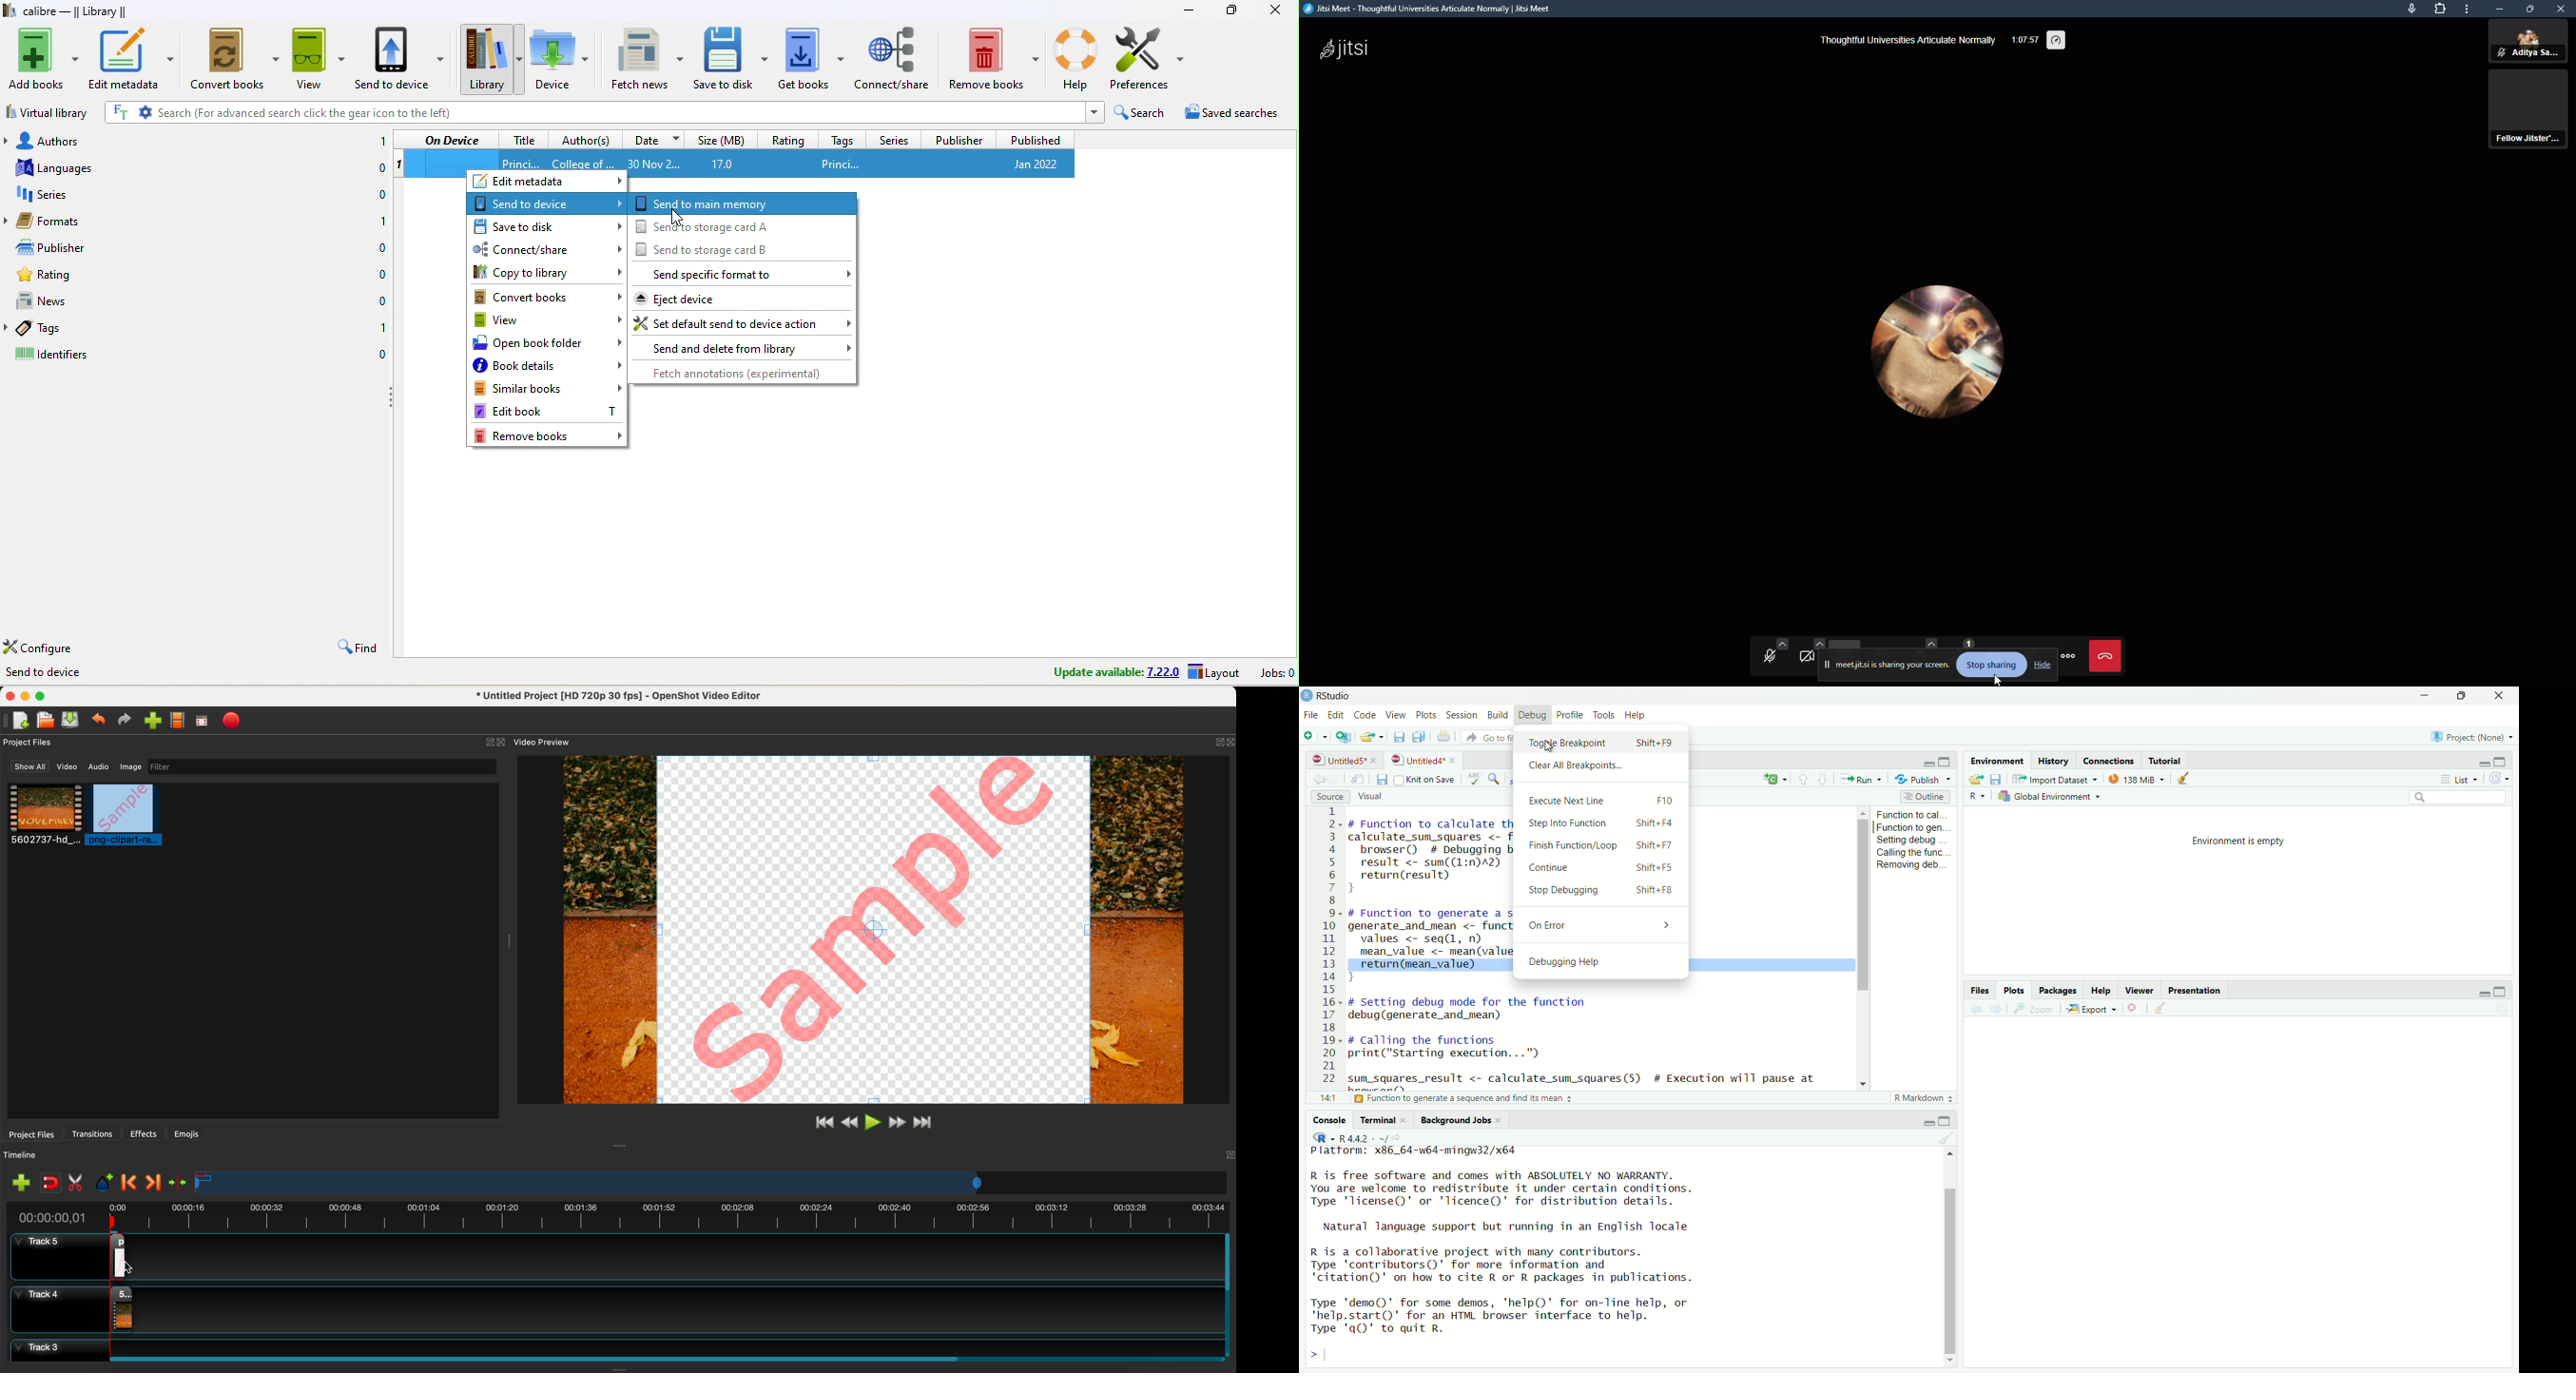 This screenshot has height=1400, width=2576. Describe the element at coordinates (523, 138) in the screenshot. I see `title` at that location.